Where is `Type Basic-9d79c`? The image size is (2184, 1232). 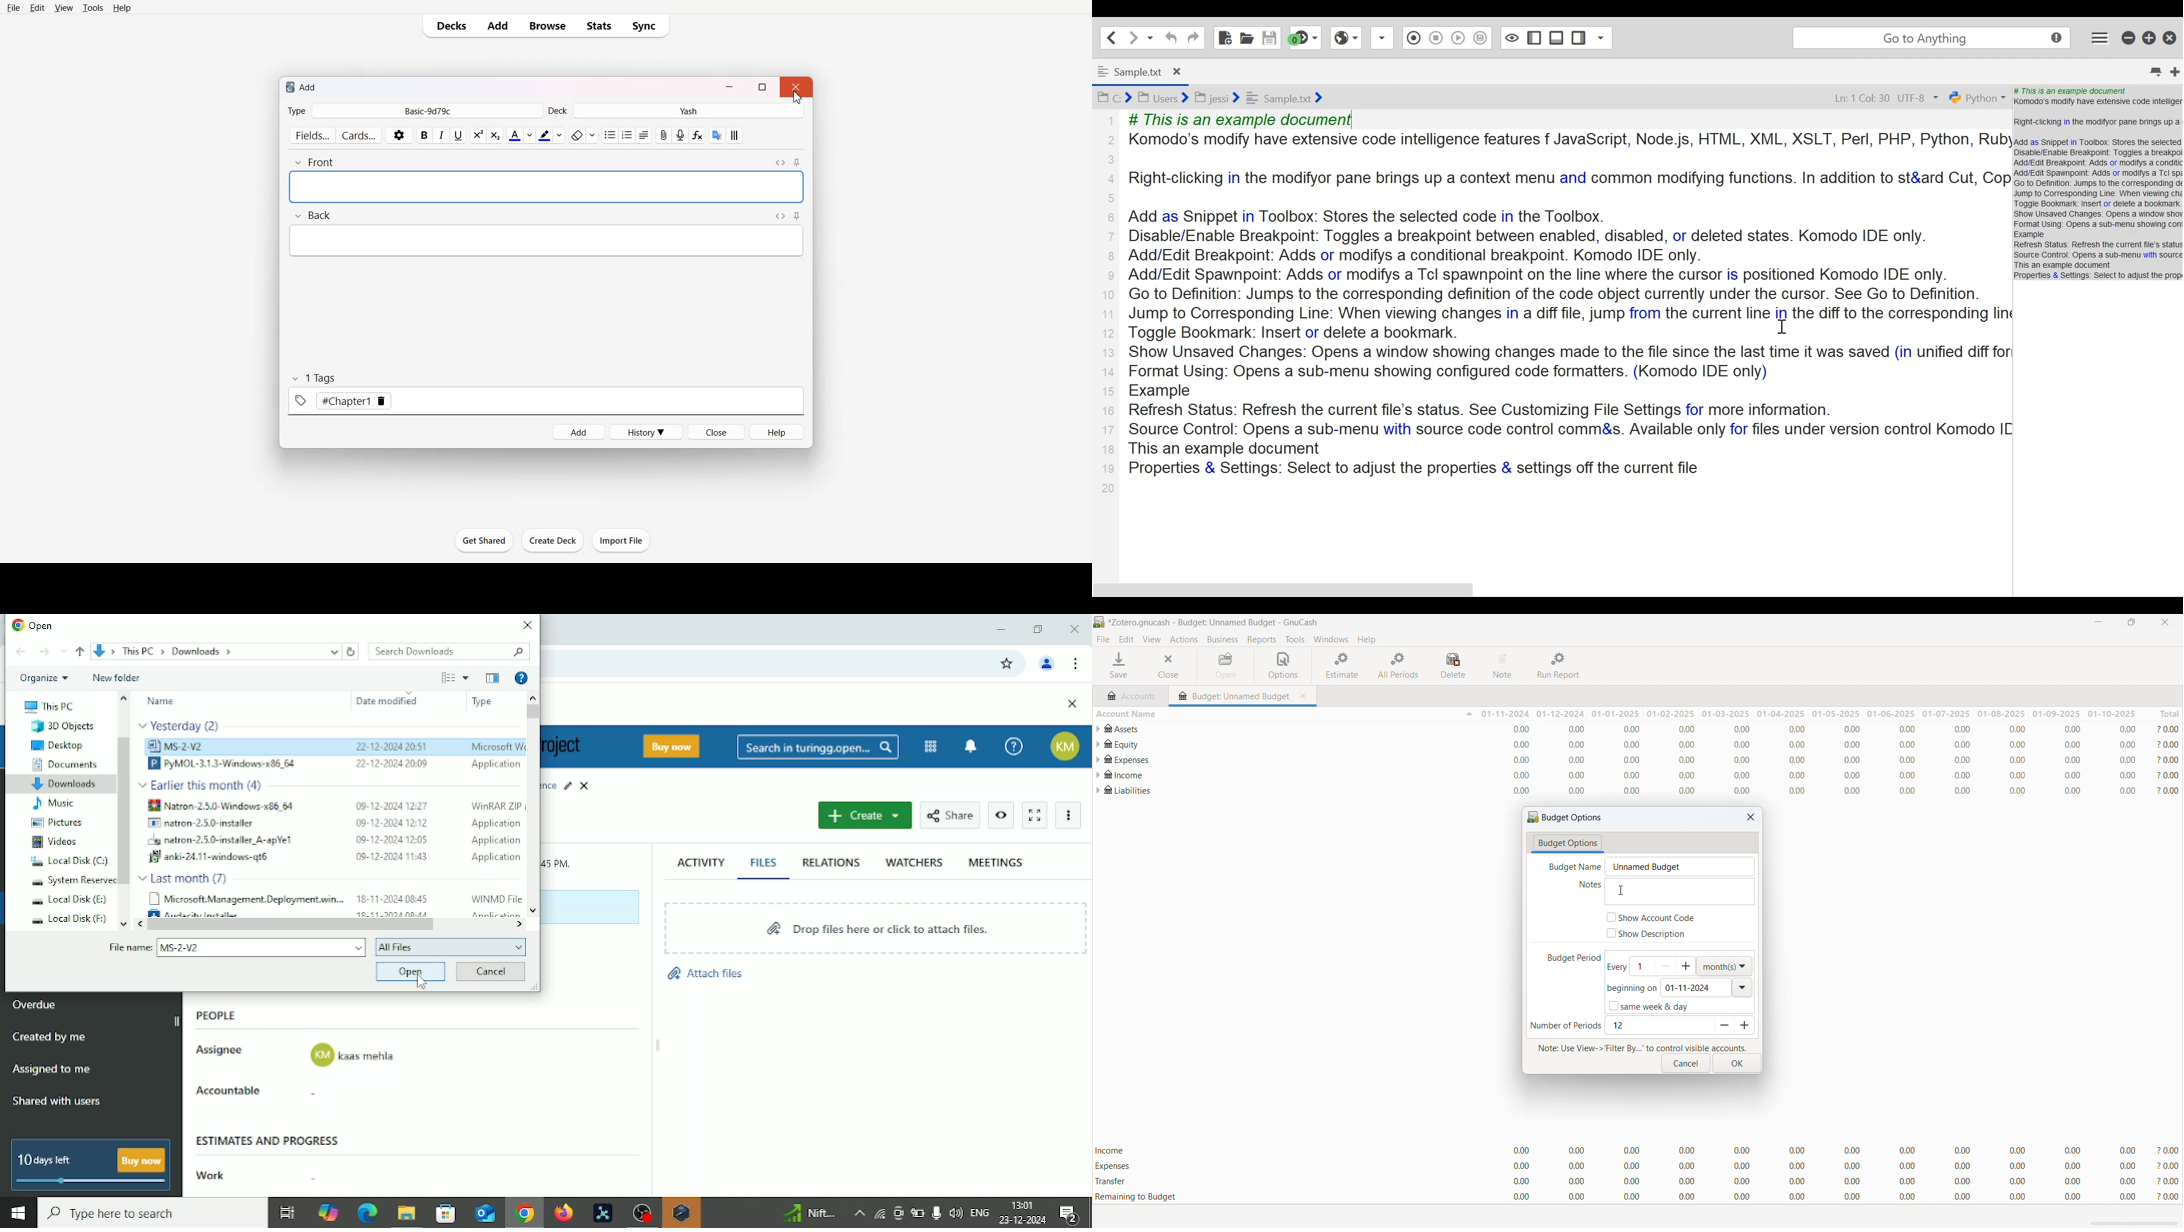 Type Basic-9d79c is located at coordinates (414, 110).